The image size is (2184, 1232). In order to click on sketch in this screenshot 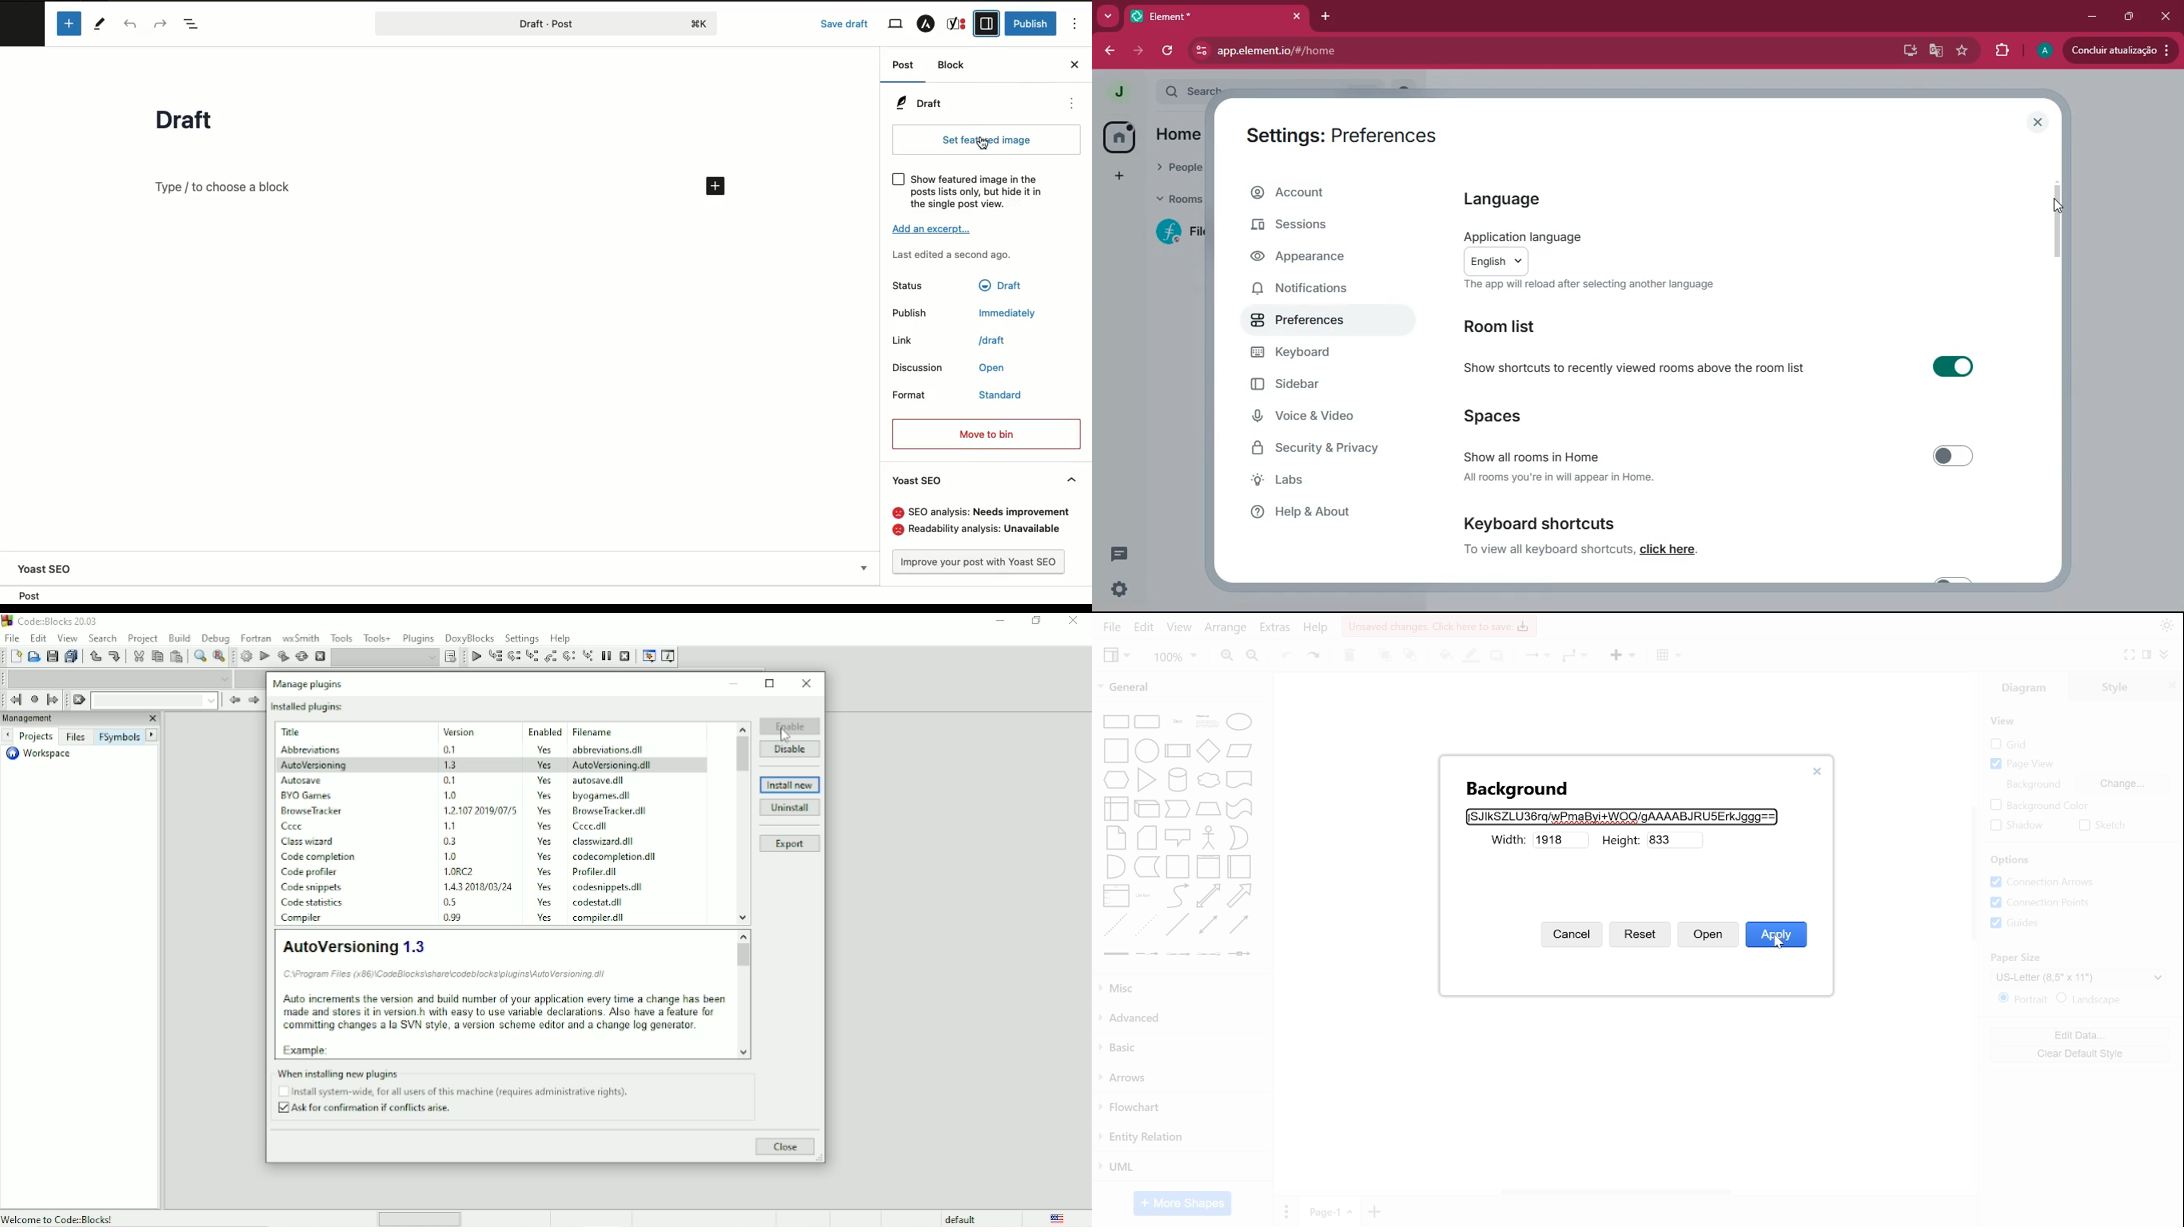, I will do `click(2102, 826)`.